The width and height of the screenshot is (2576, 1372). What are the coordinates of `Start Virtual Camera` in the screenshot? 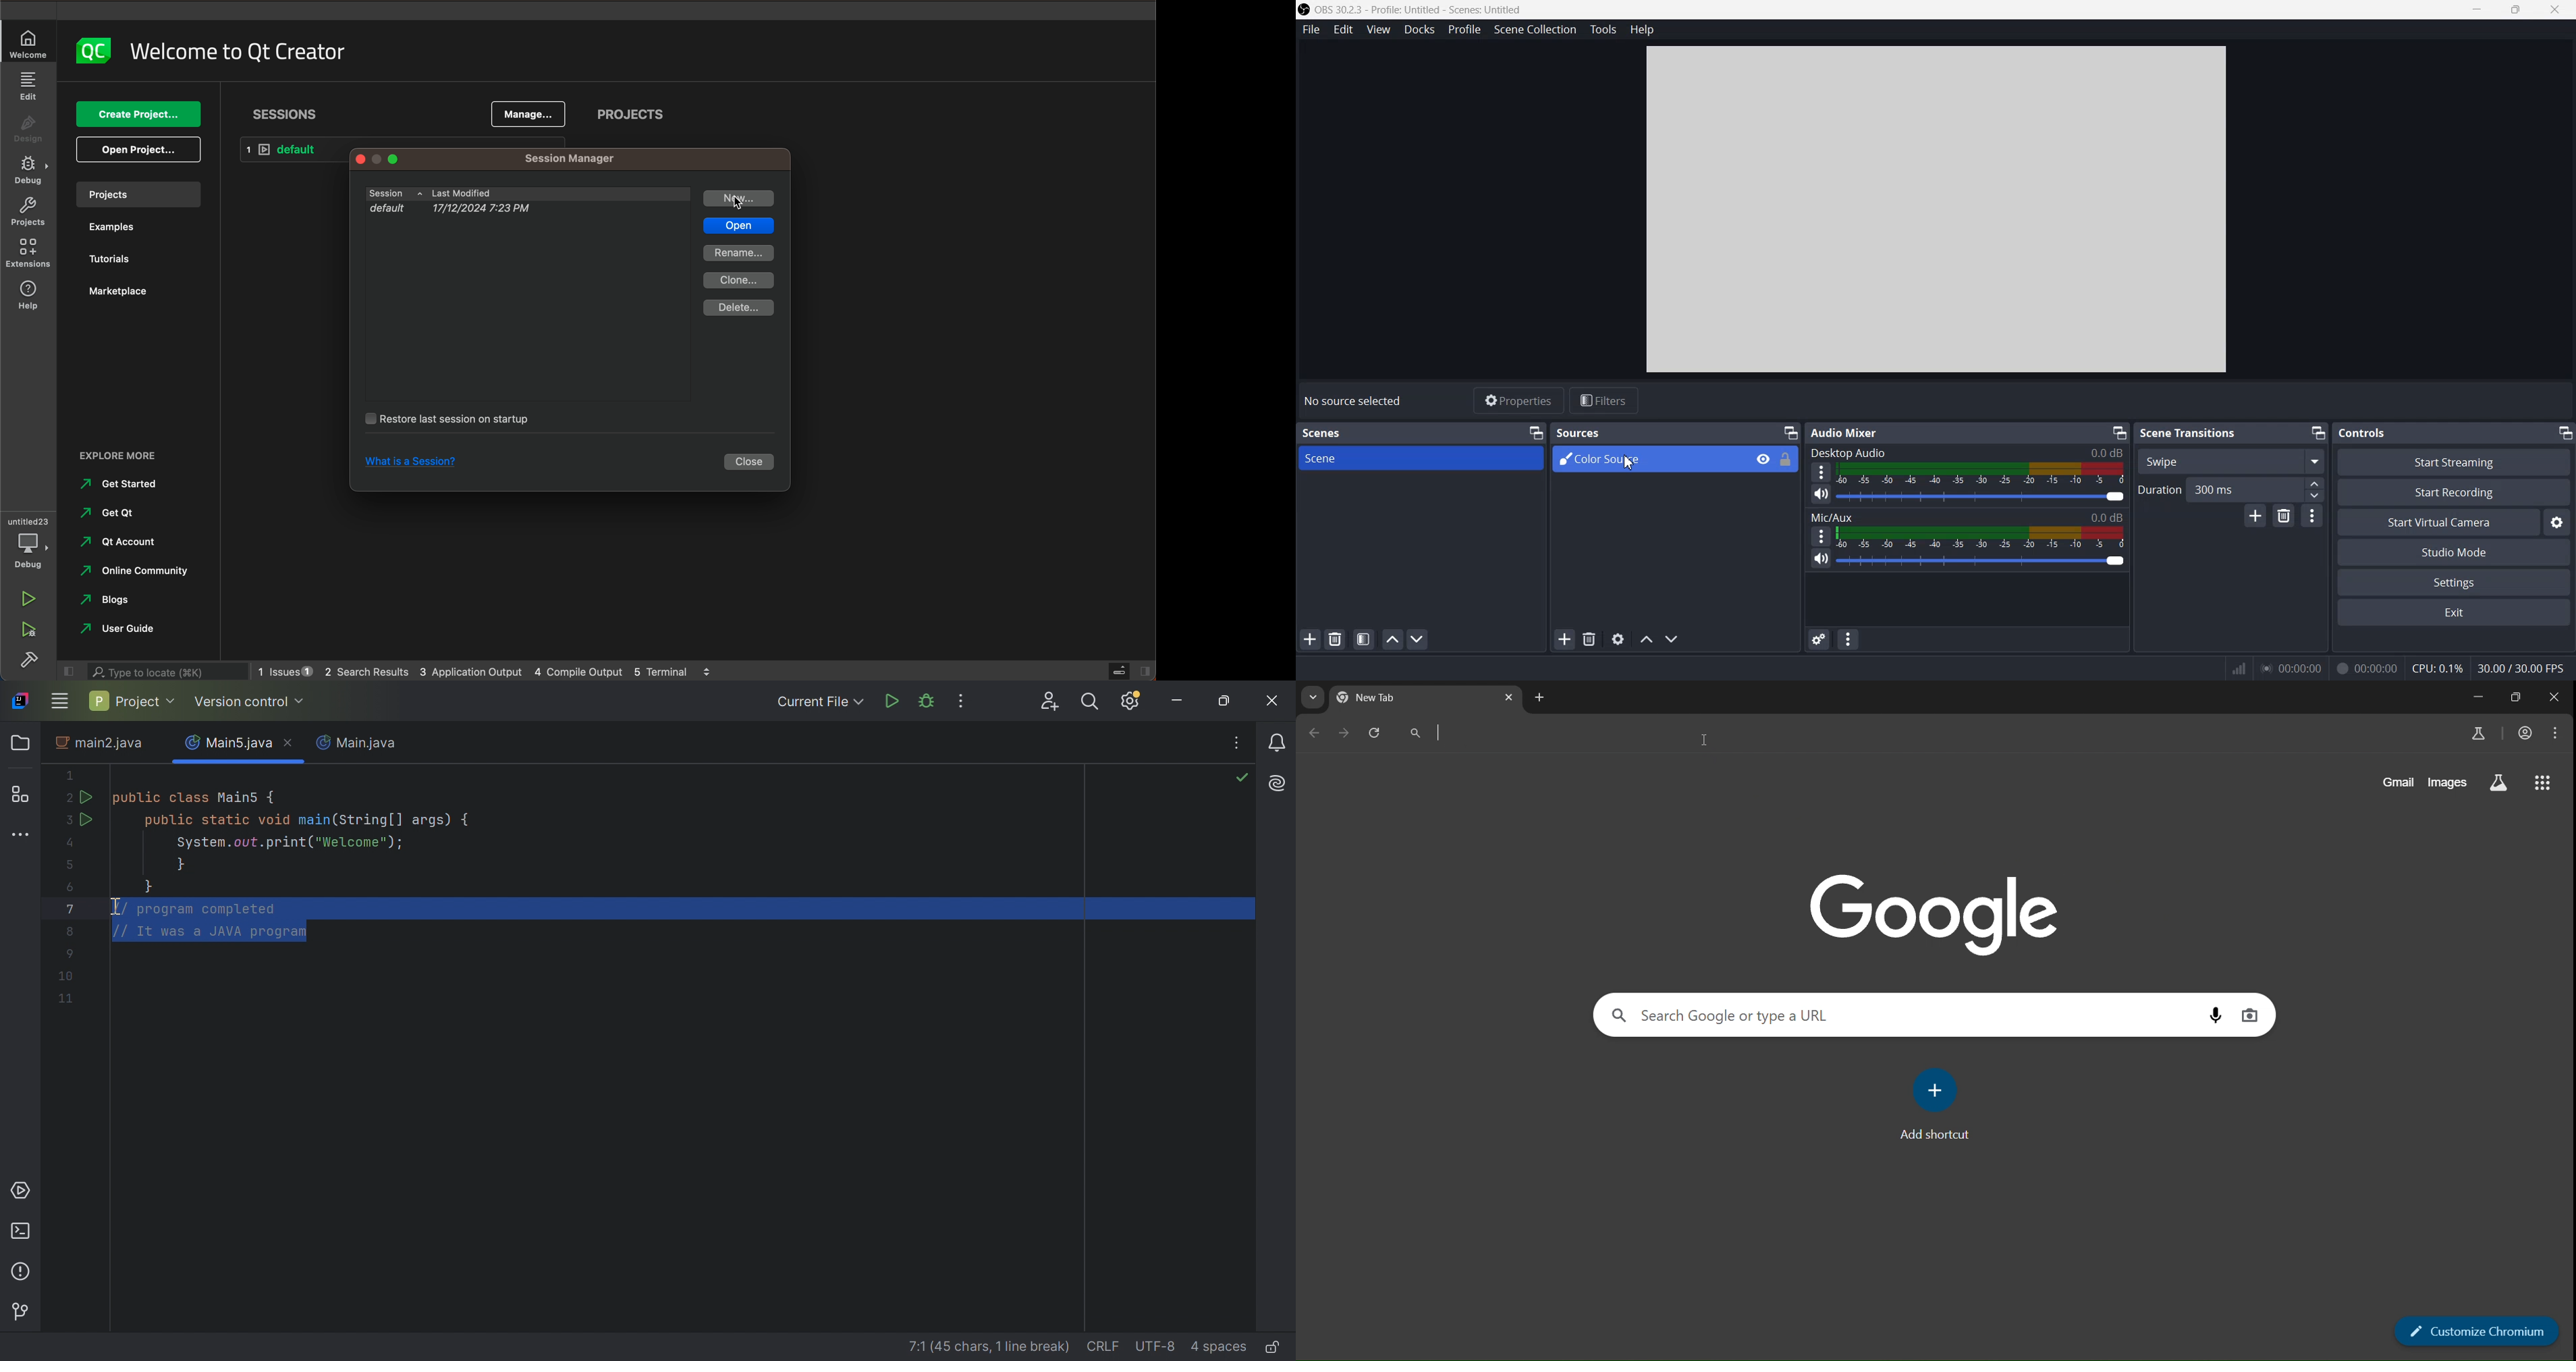 It's located at (2438, 522).